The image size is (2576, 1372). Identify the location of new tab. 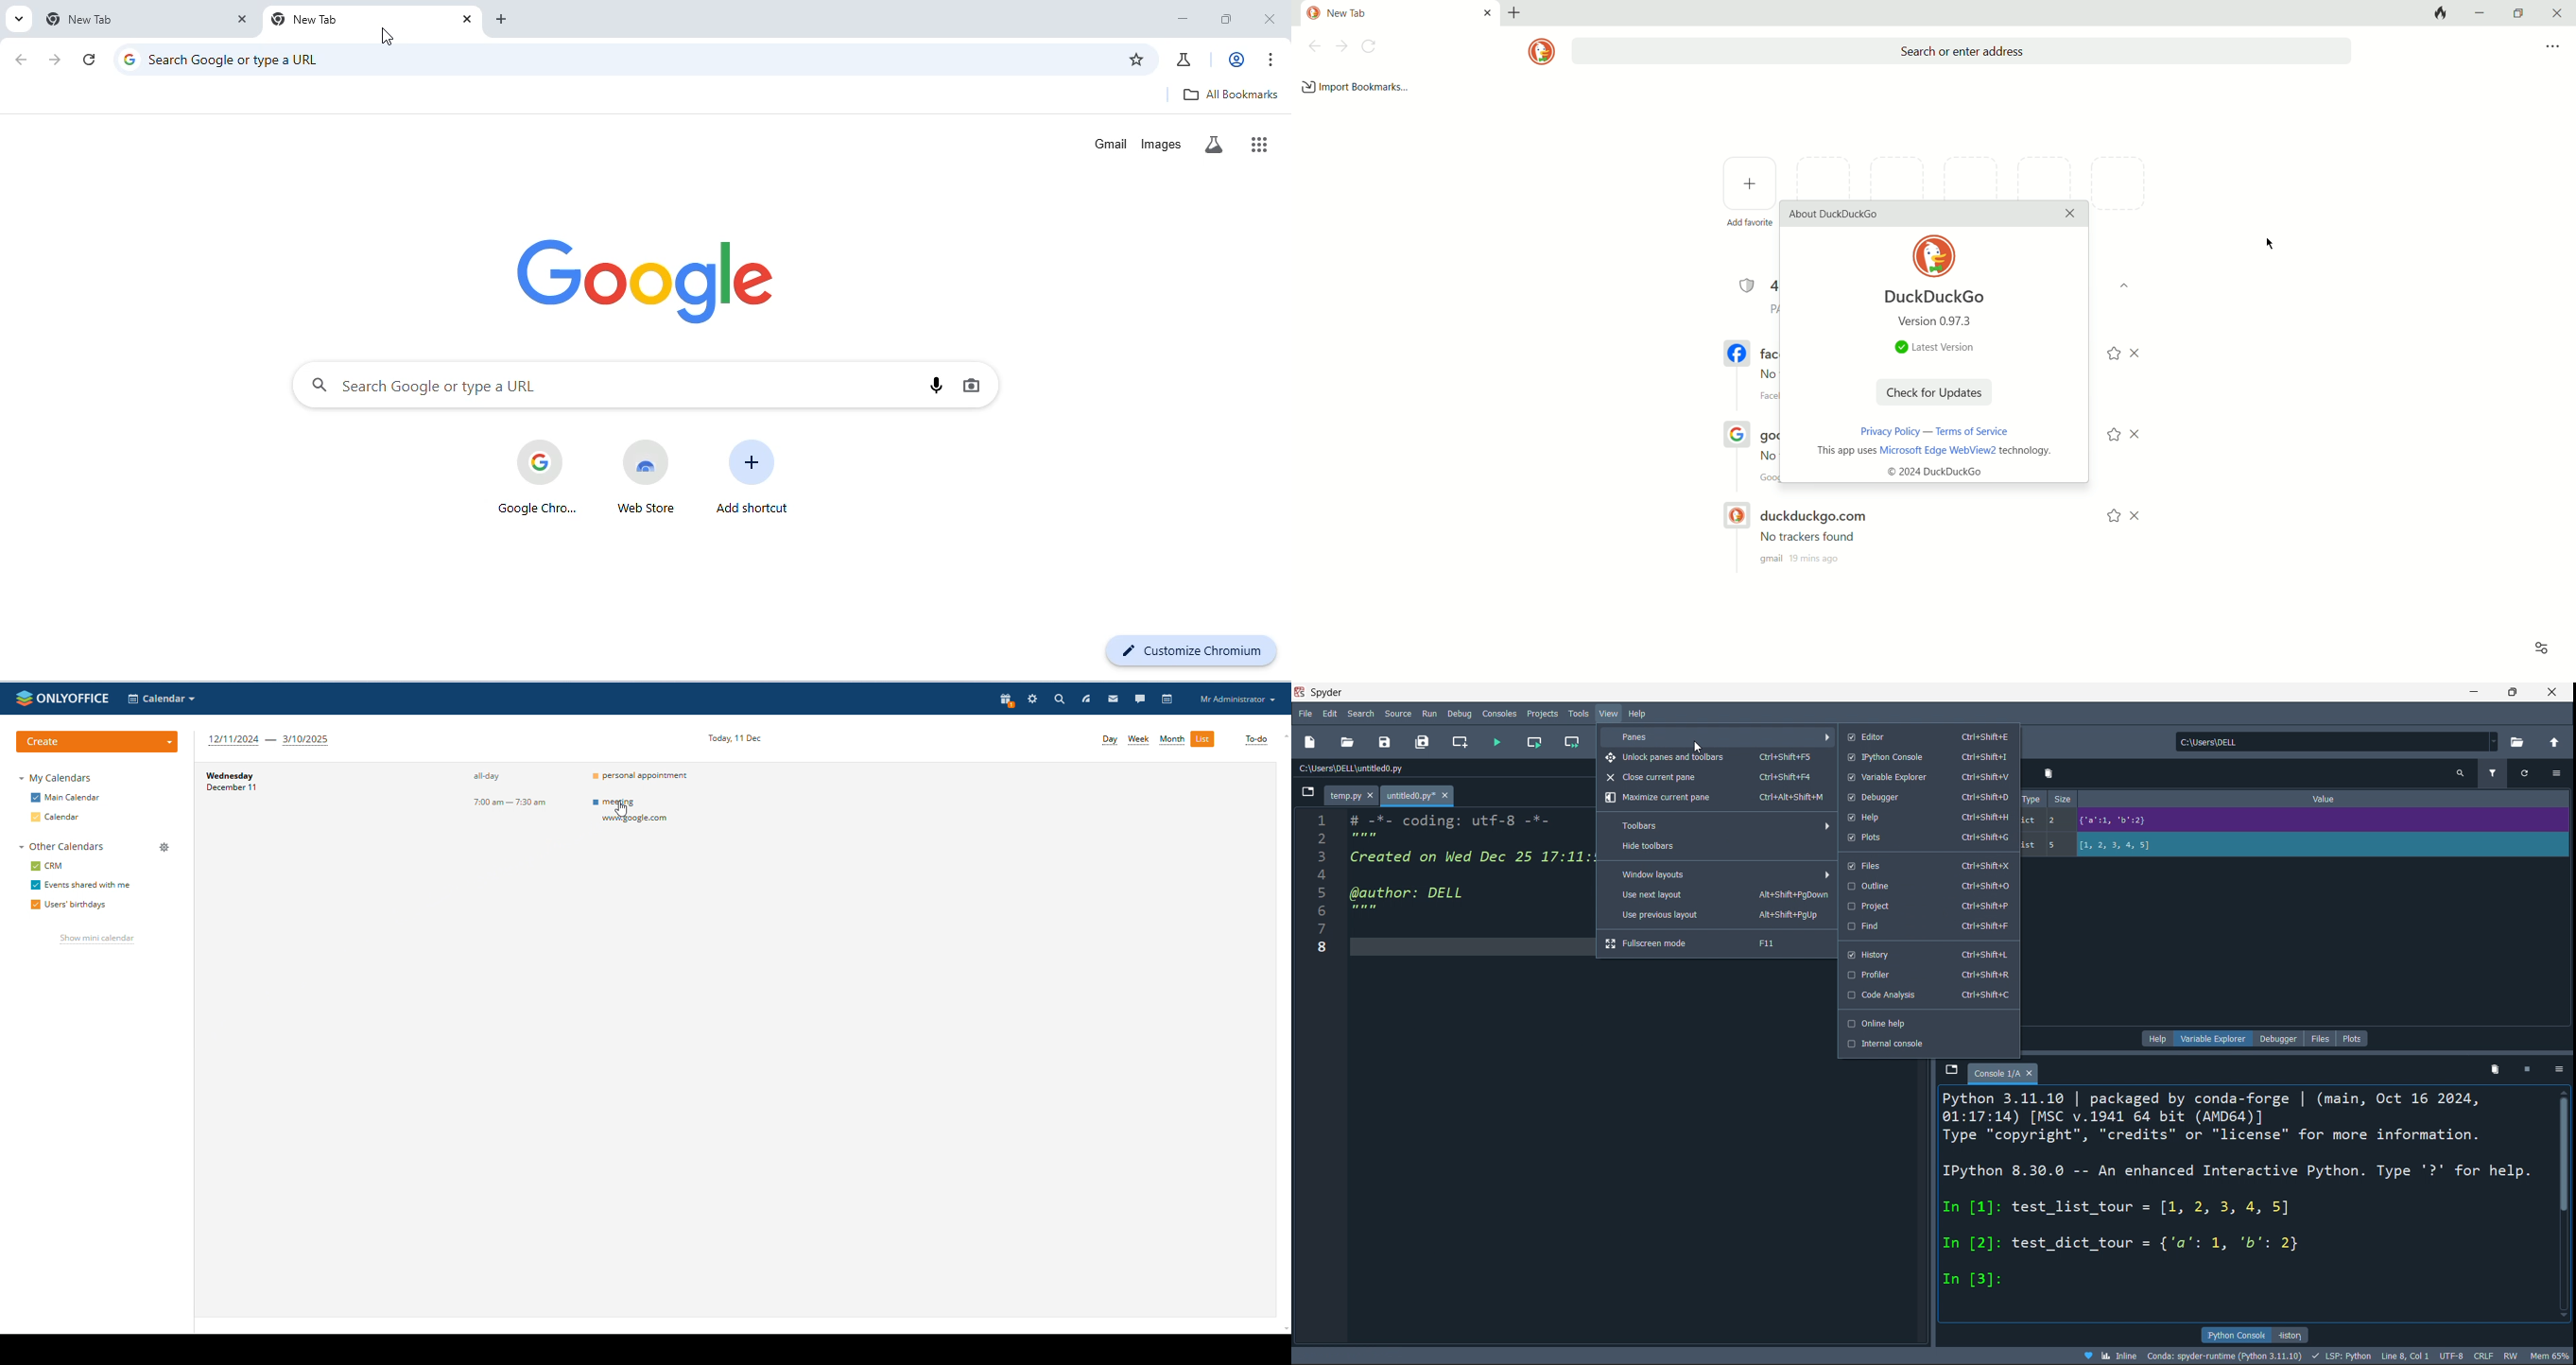
(92, 17).